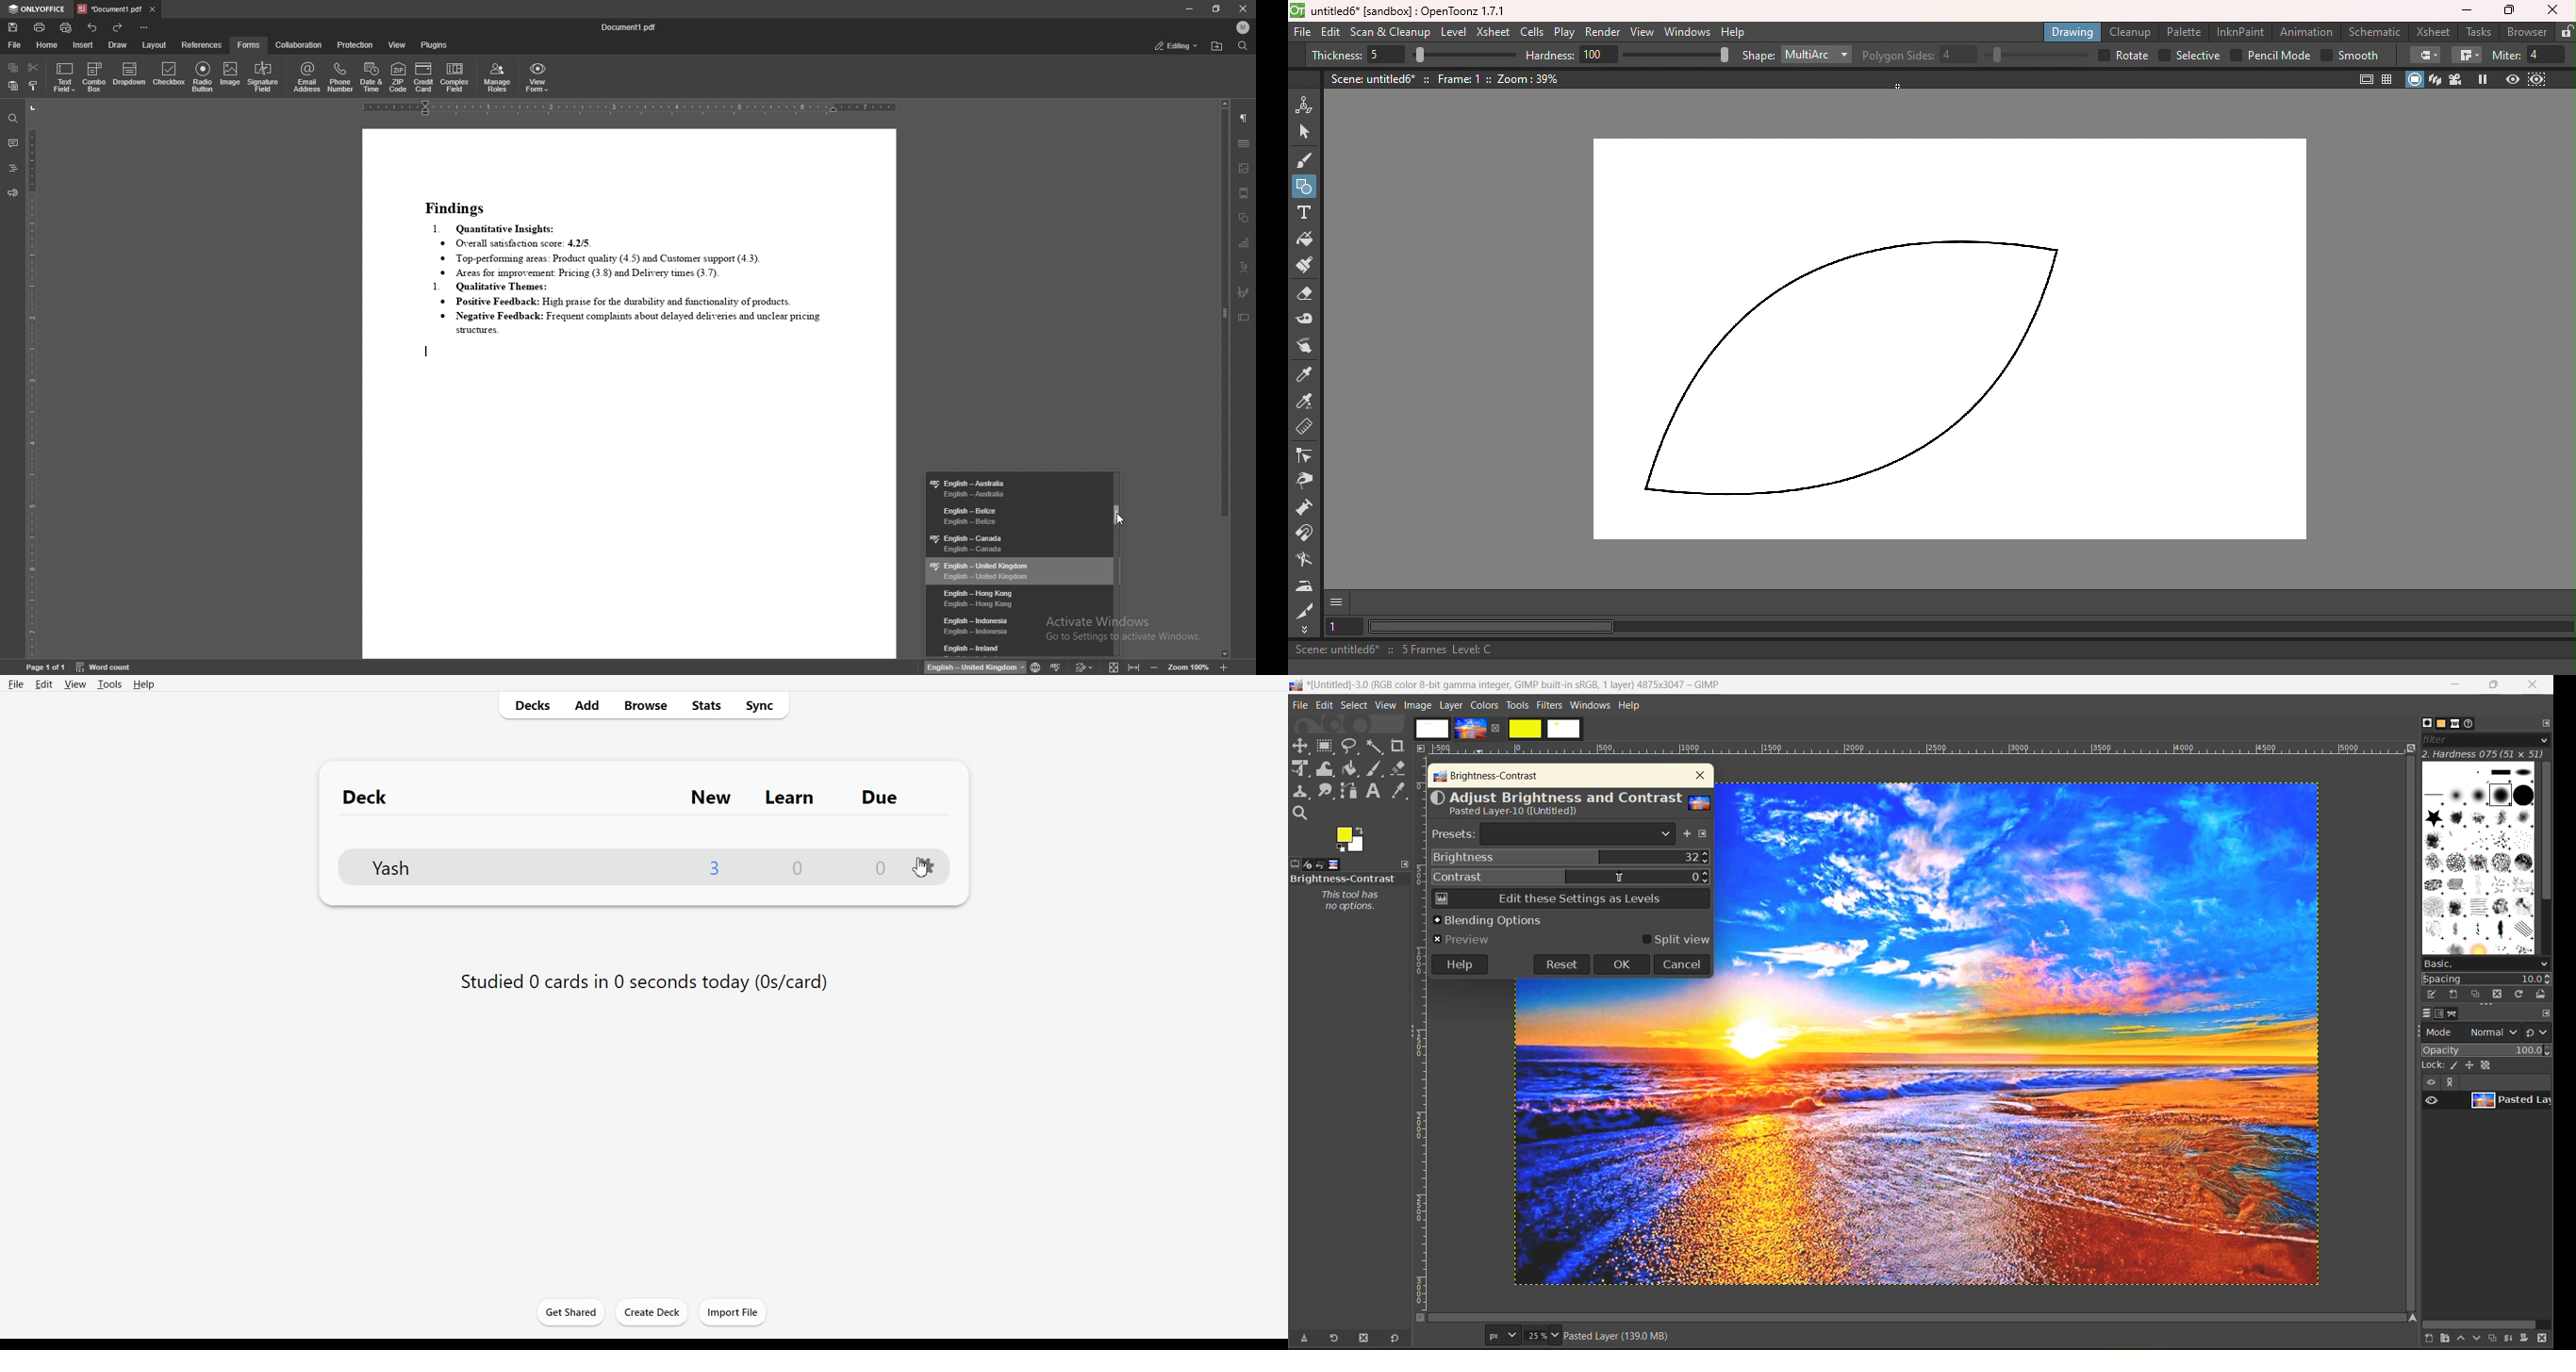  What do you see at coordinates (1570, 805) in the screenshot?
I see `adjust brightness and contrast` at bounding box center [1570, 805].